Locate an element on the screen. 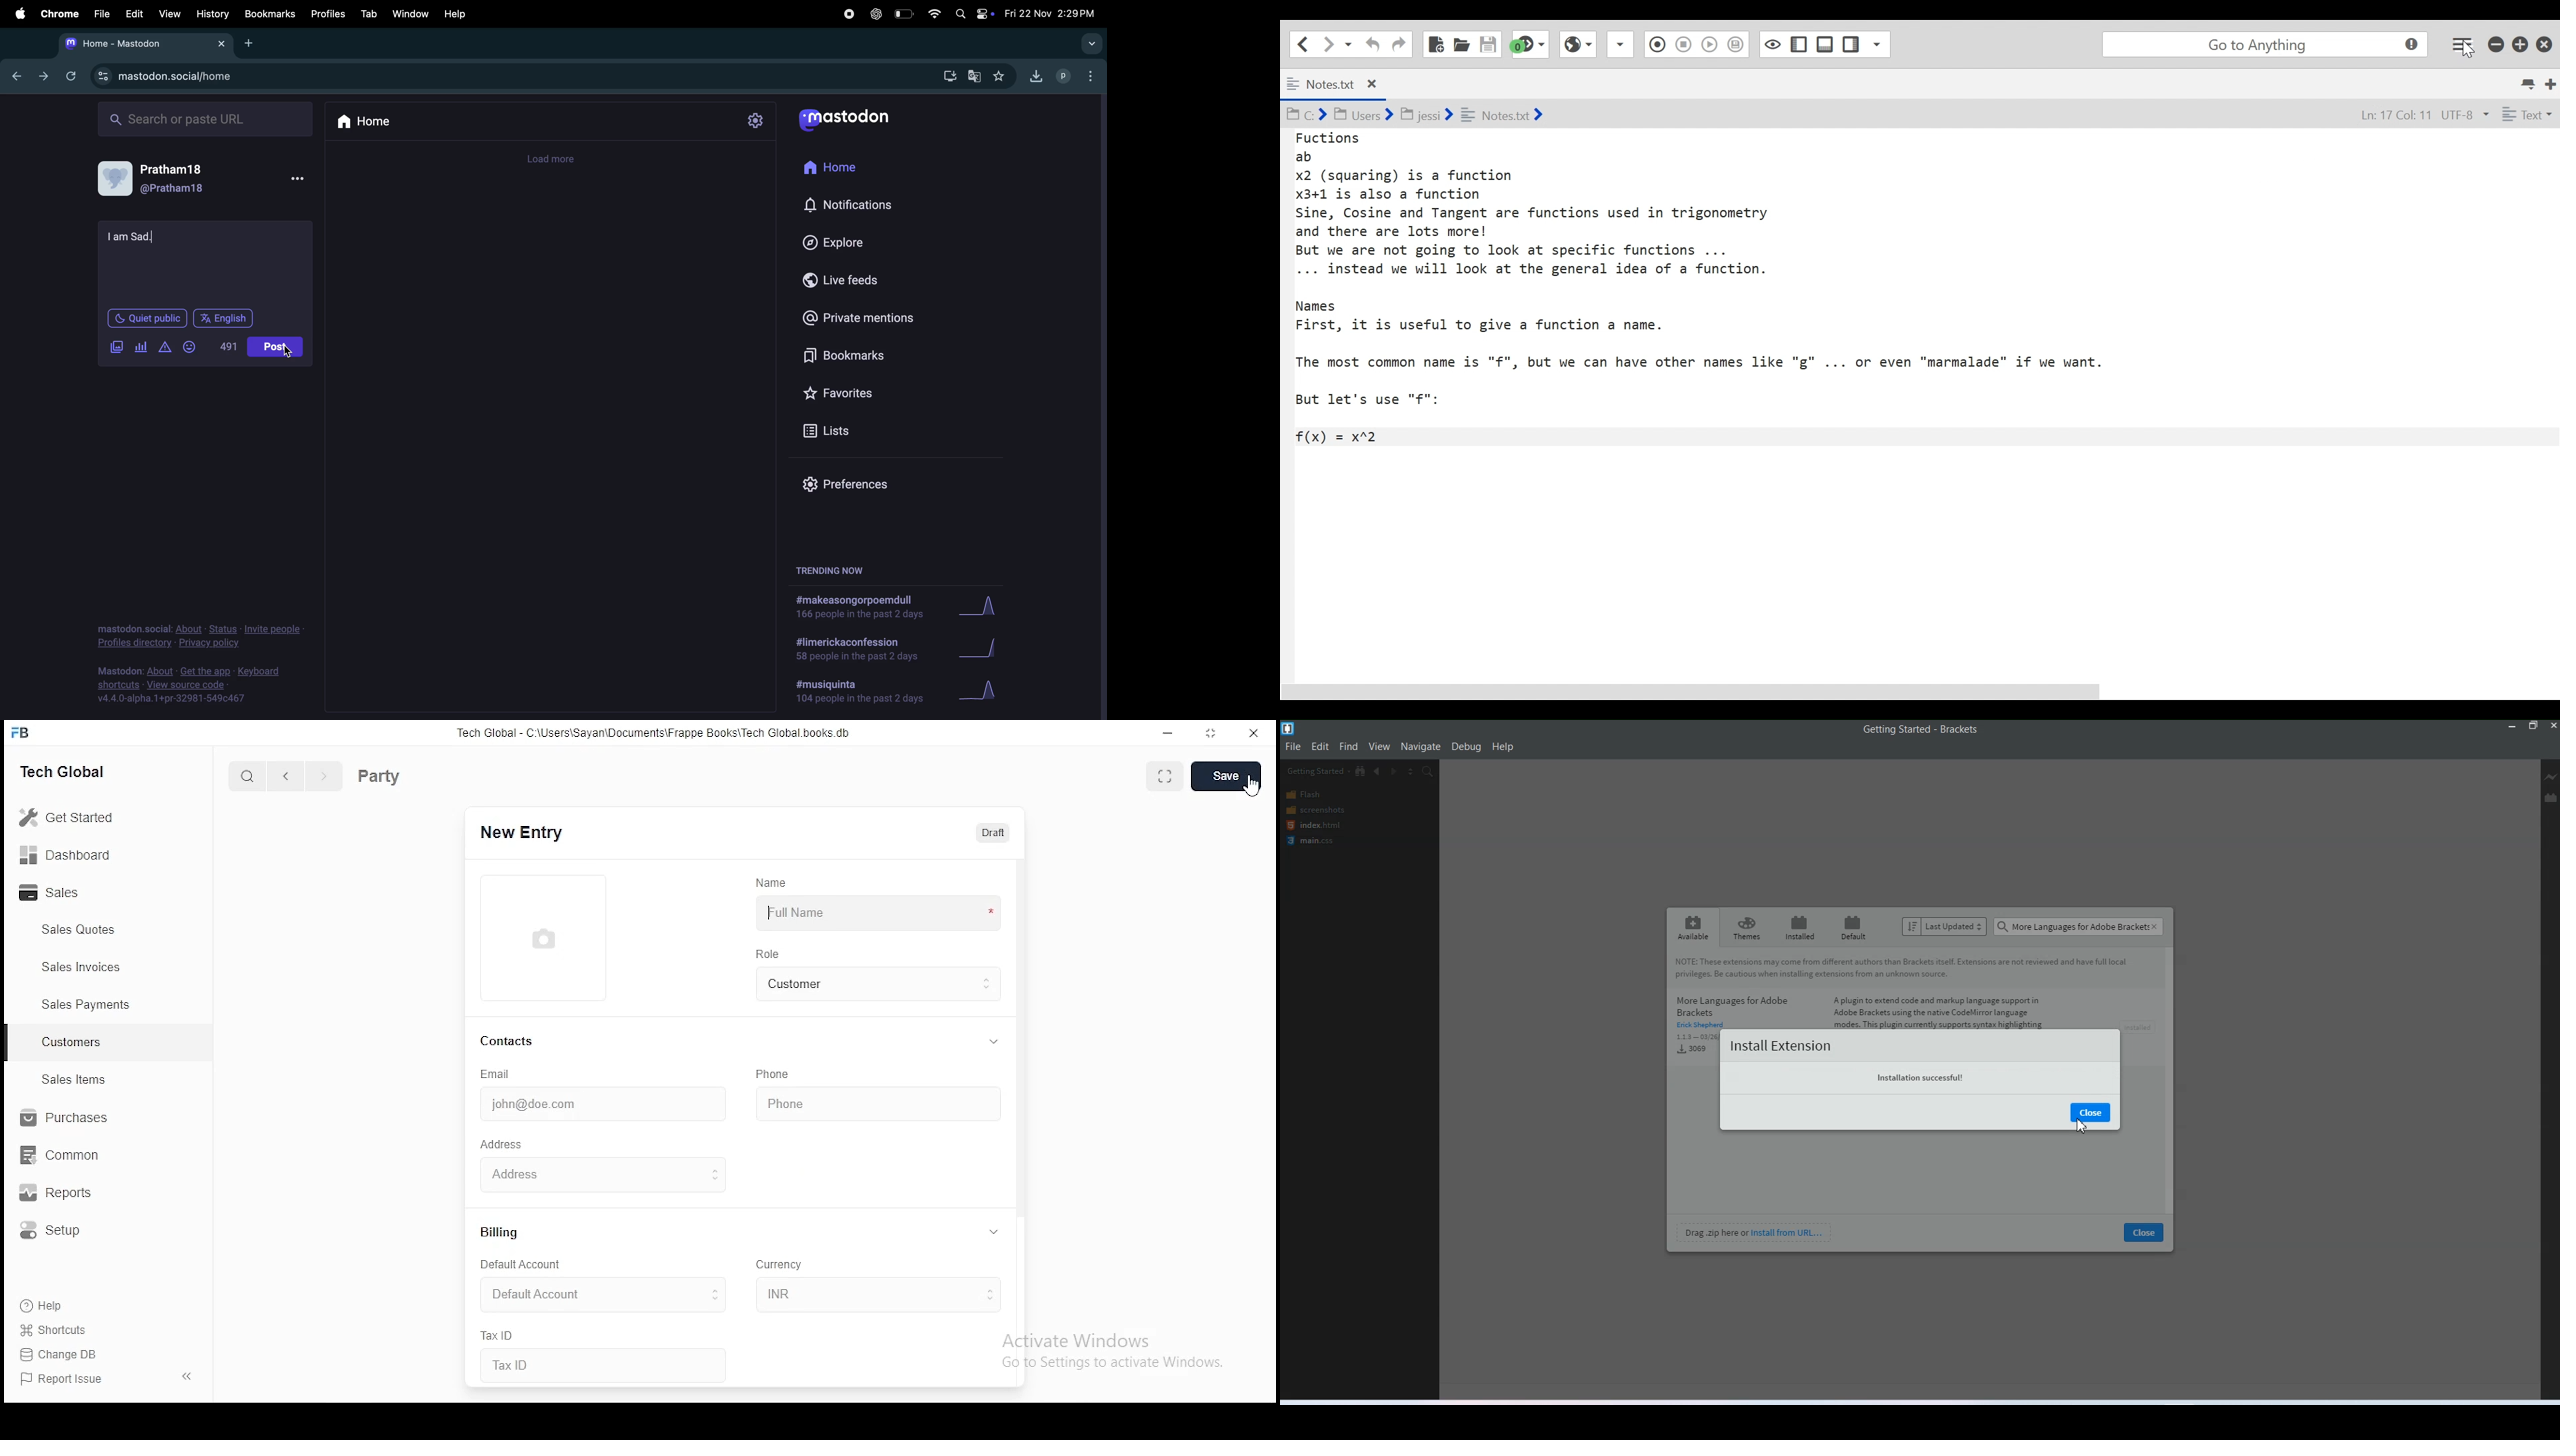 The width and height of the screenshot is (2576, 1456). New File is located at coordinates (1435, 44).